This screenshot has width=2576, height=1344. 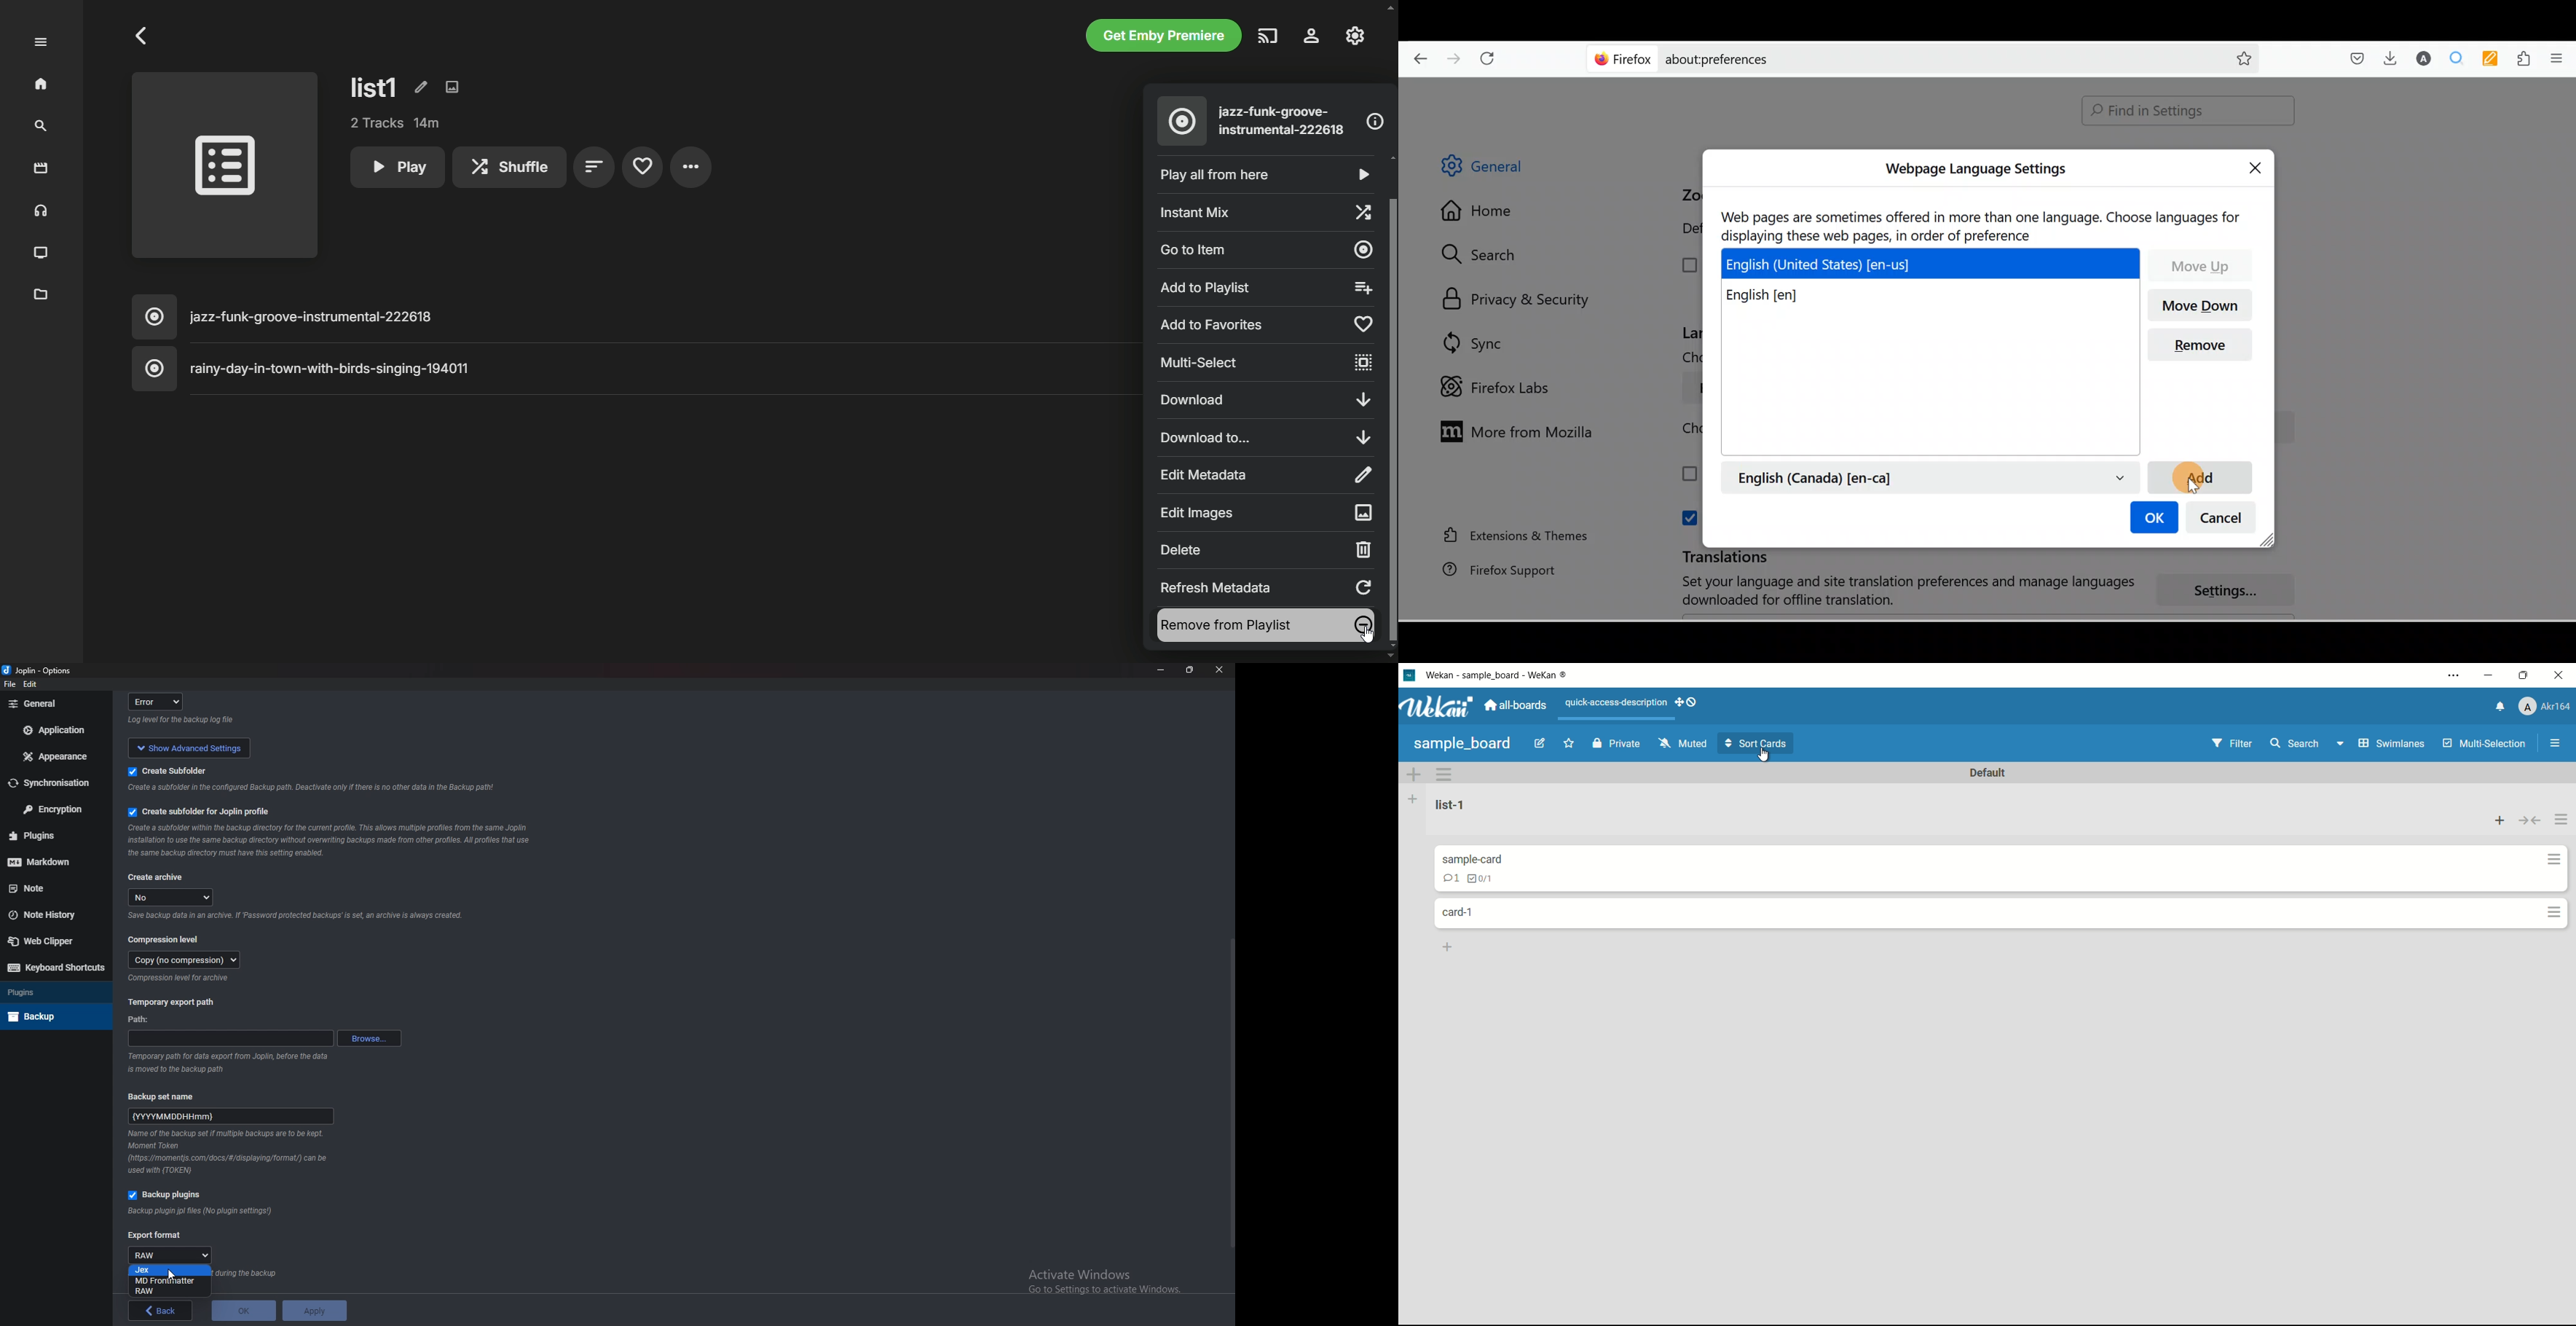 I want to click on Close, so click(x=2259, y=166).